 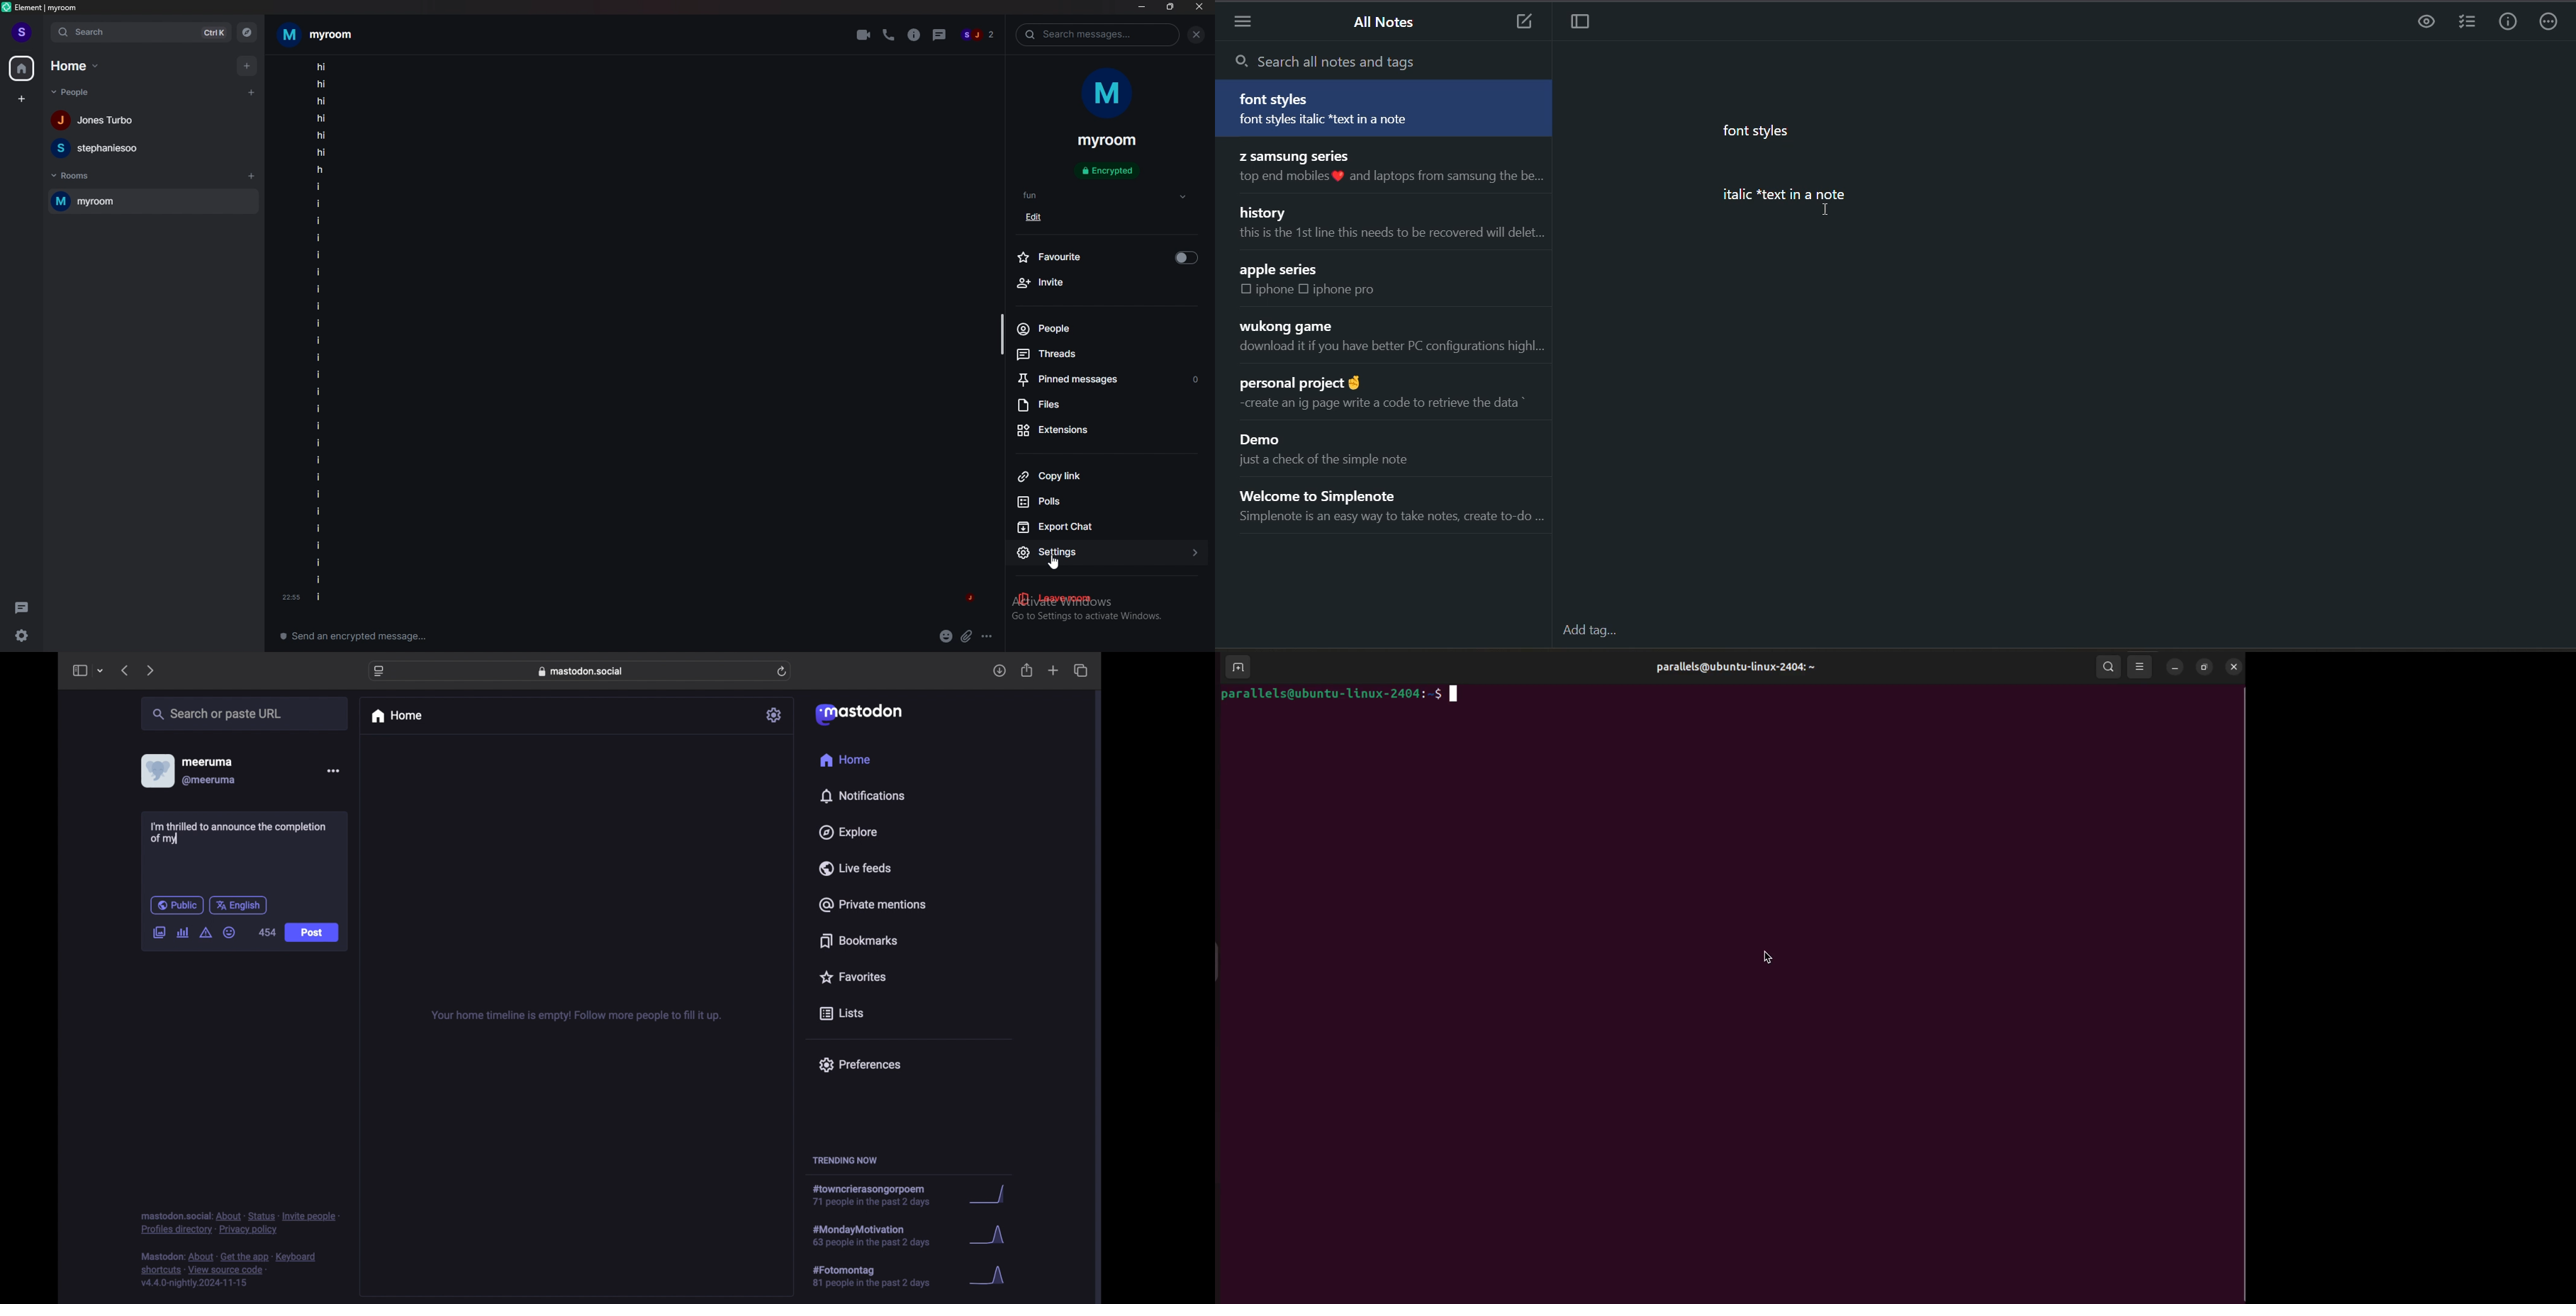 I want to click on resize bar, so click(x=1002, y=335).